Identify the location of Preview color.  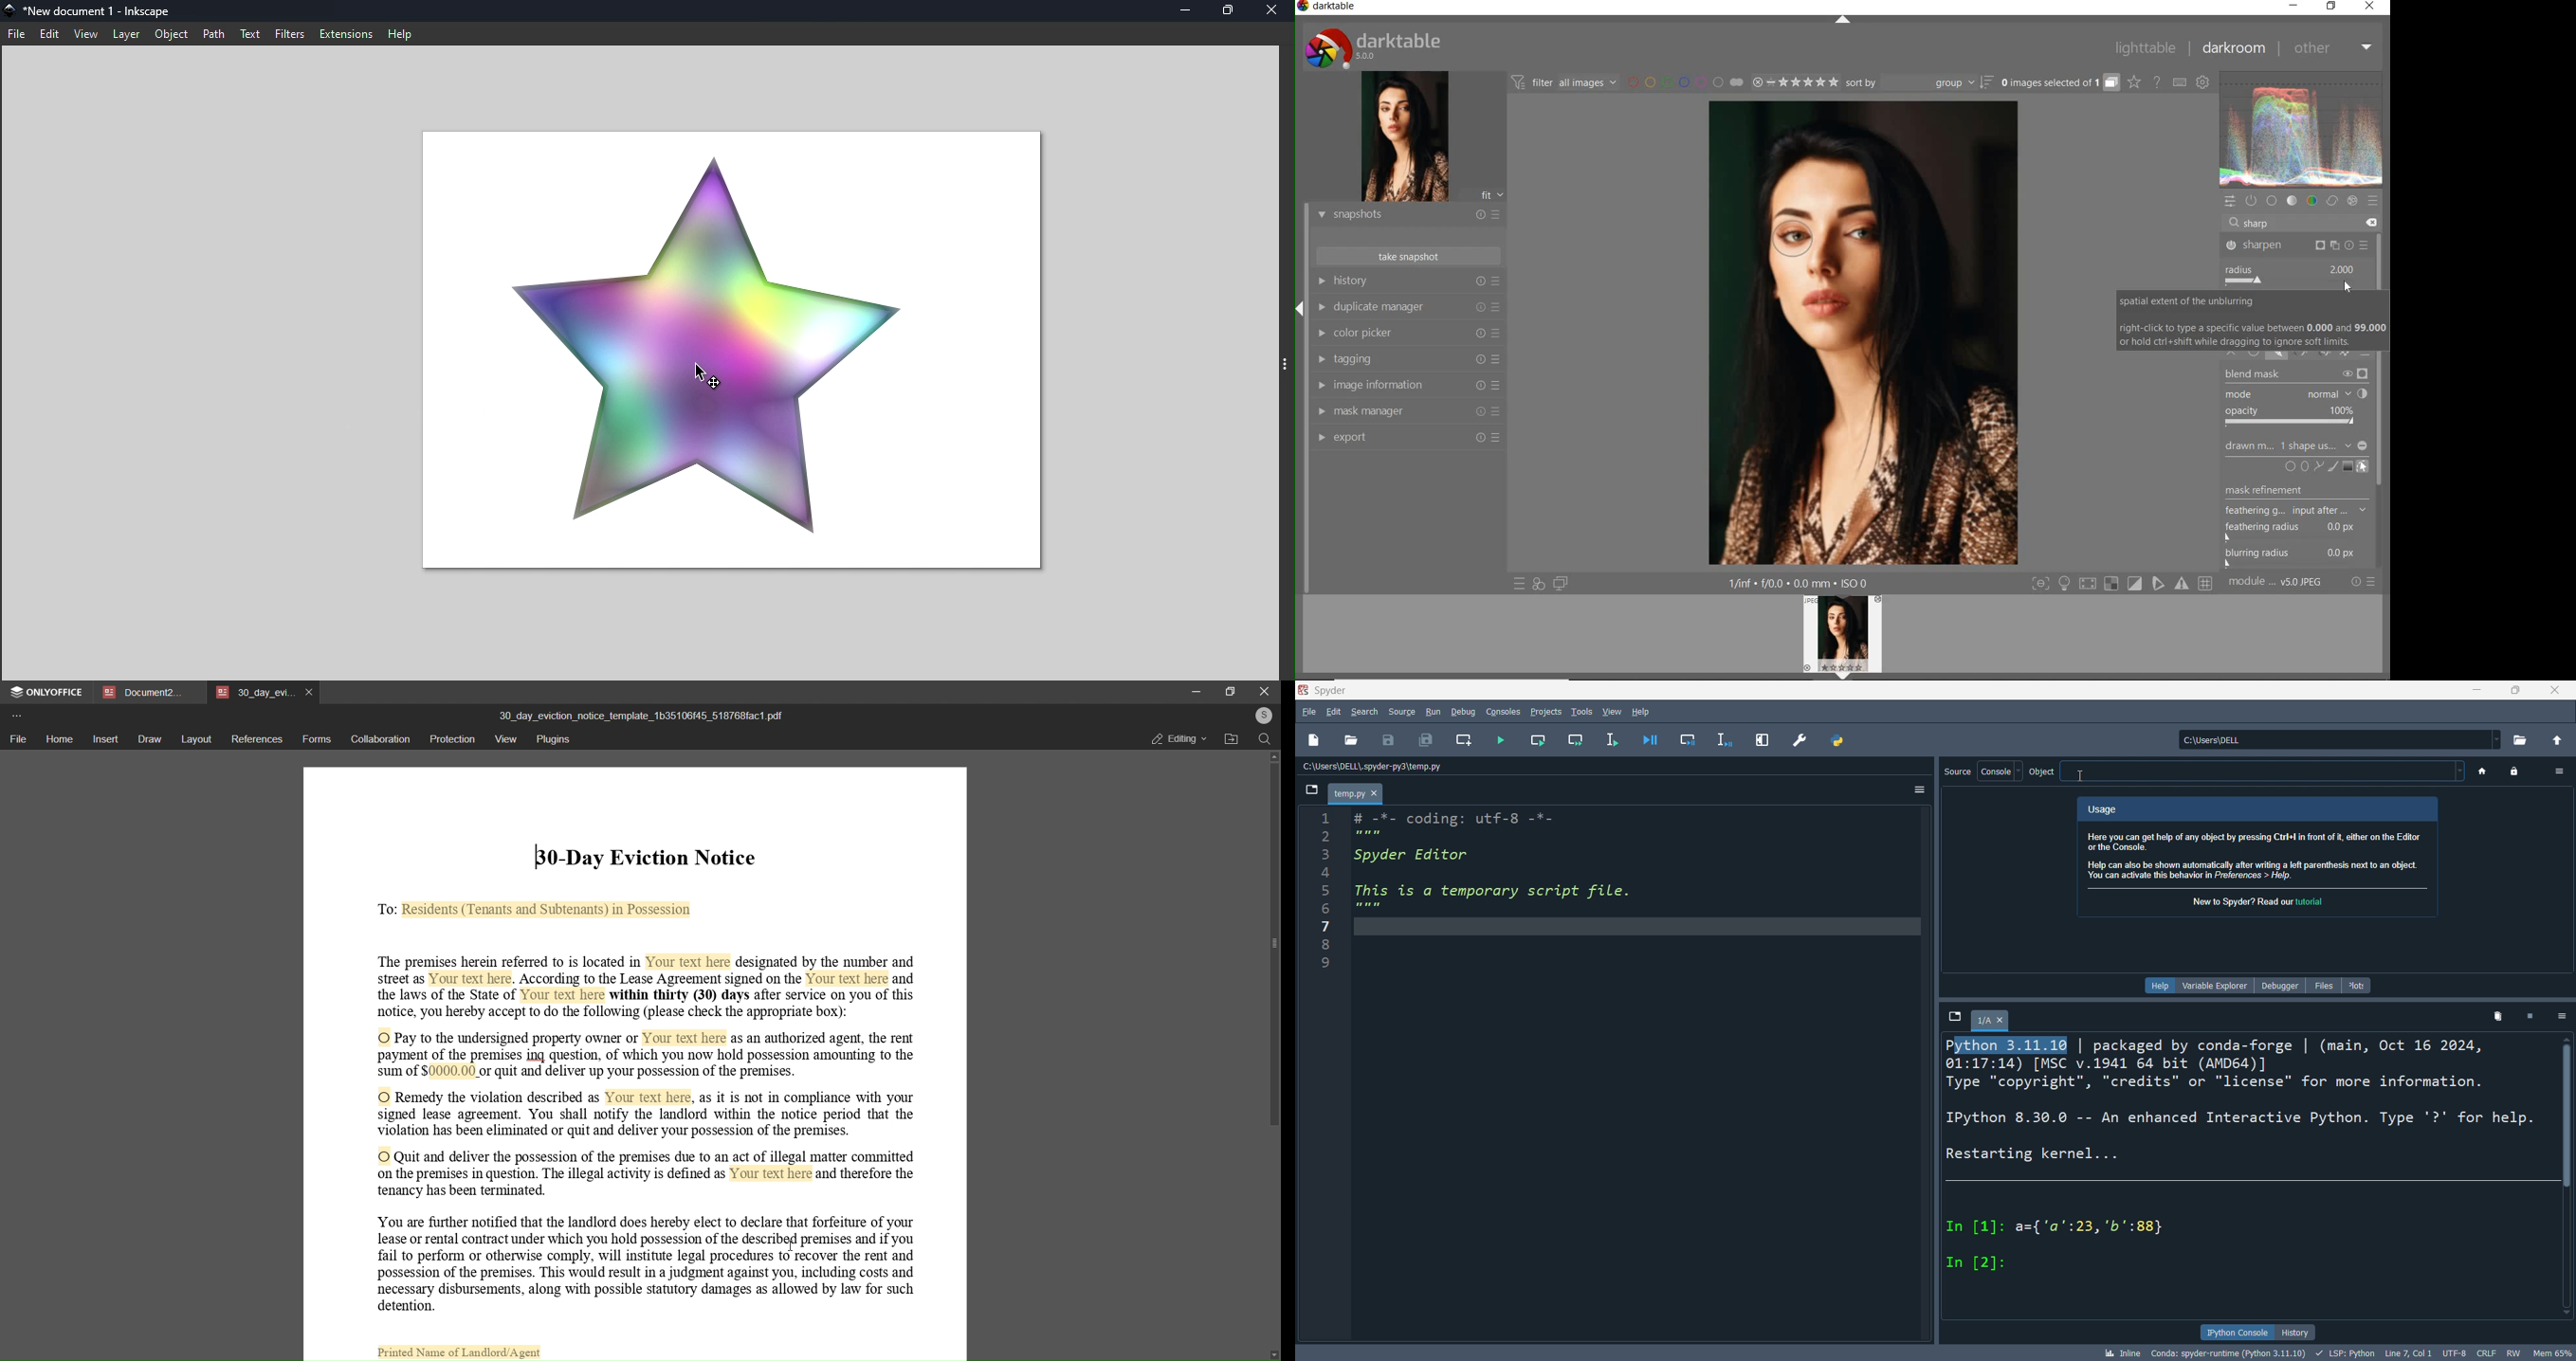
(2302, 127).